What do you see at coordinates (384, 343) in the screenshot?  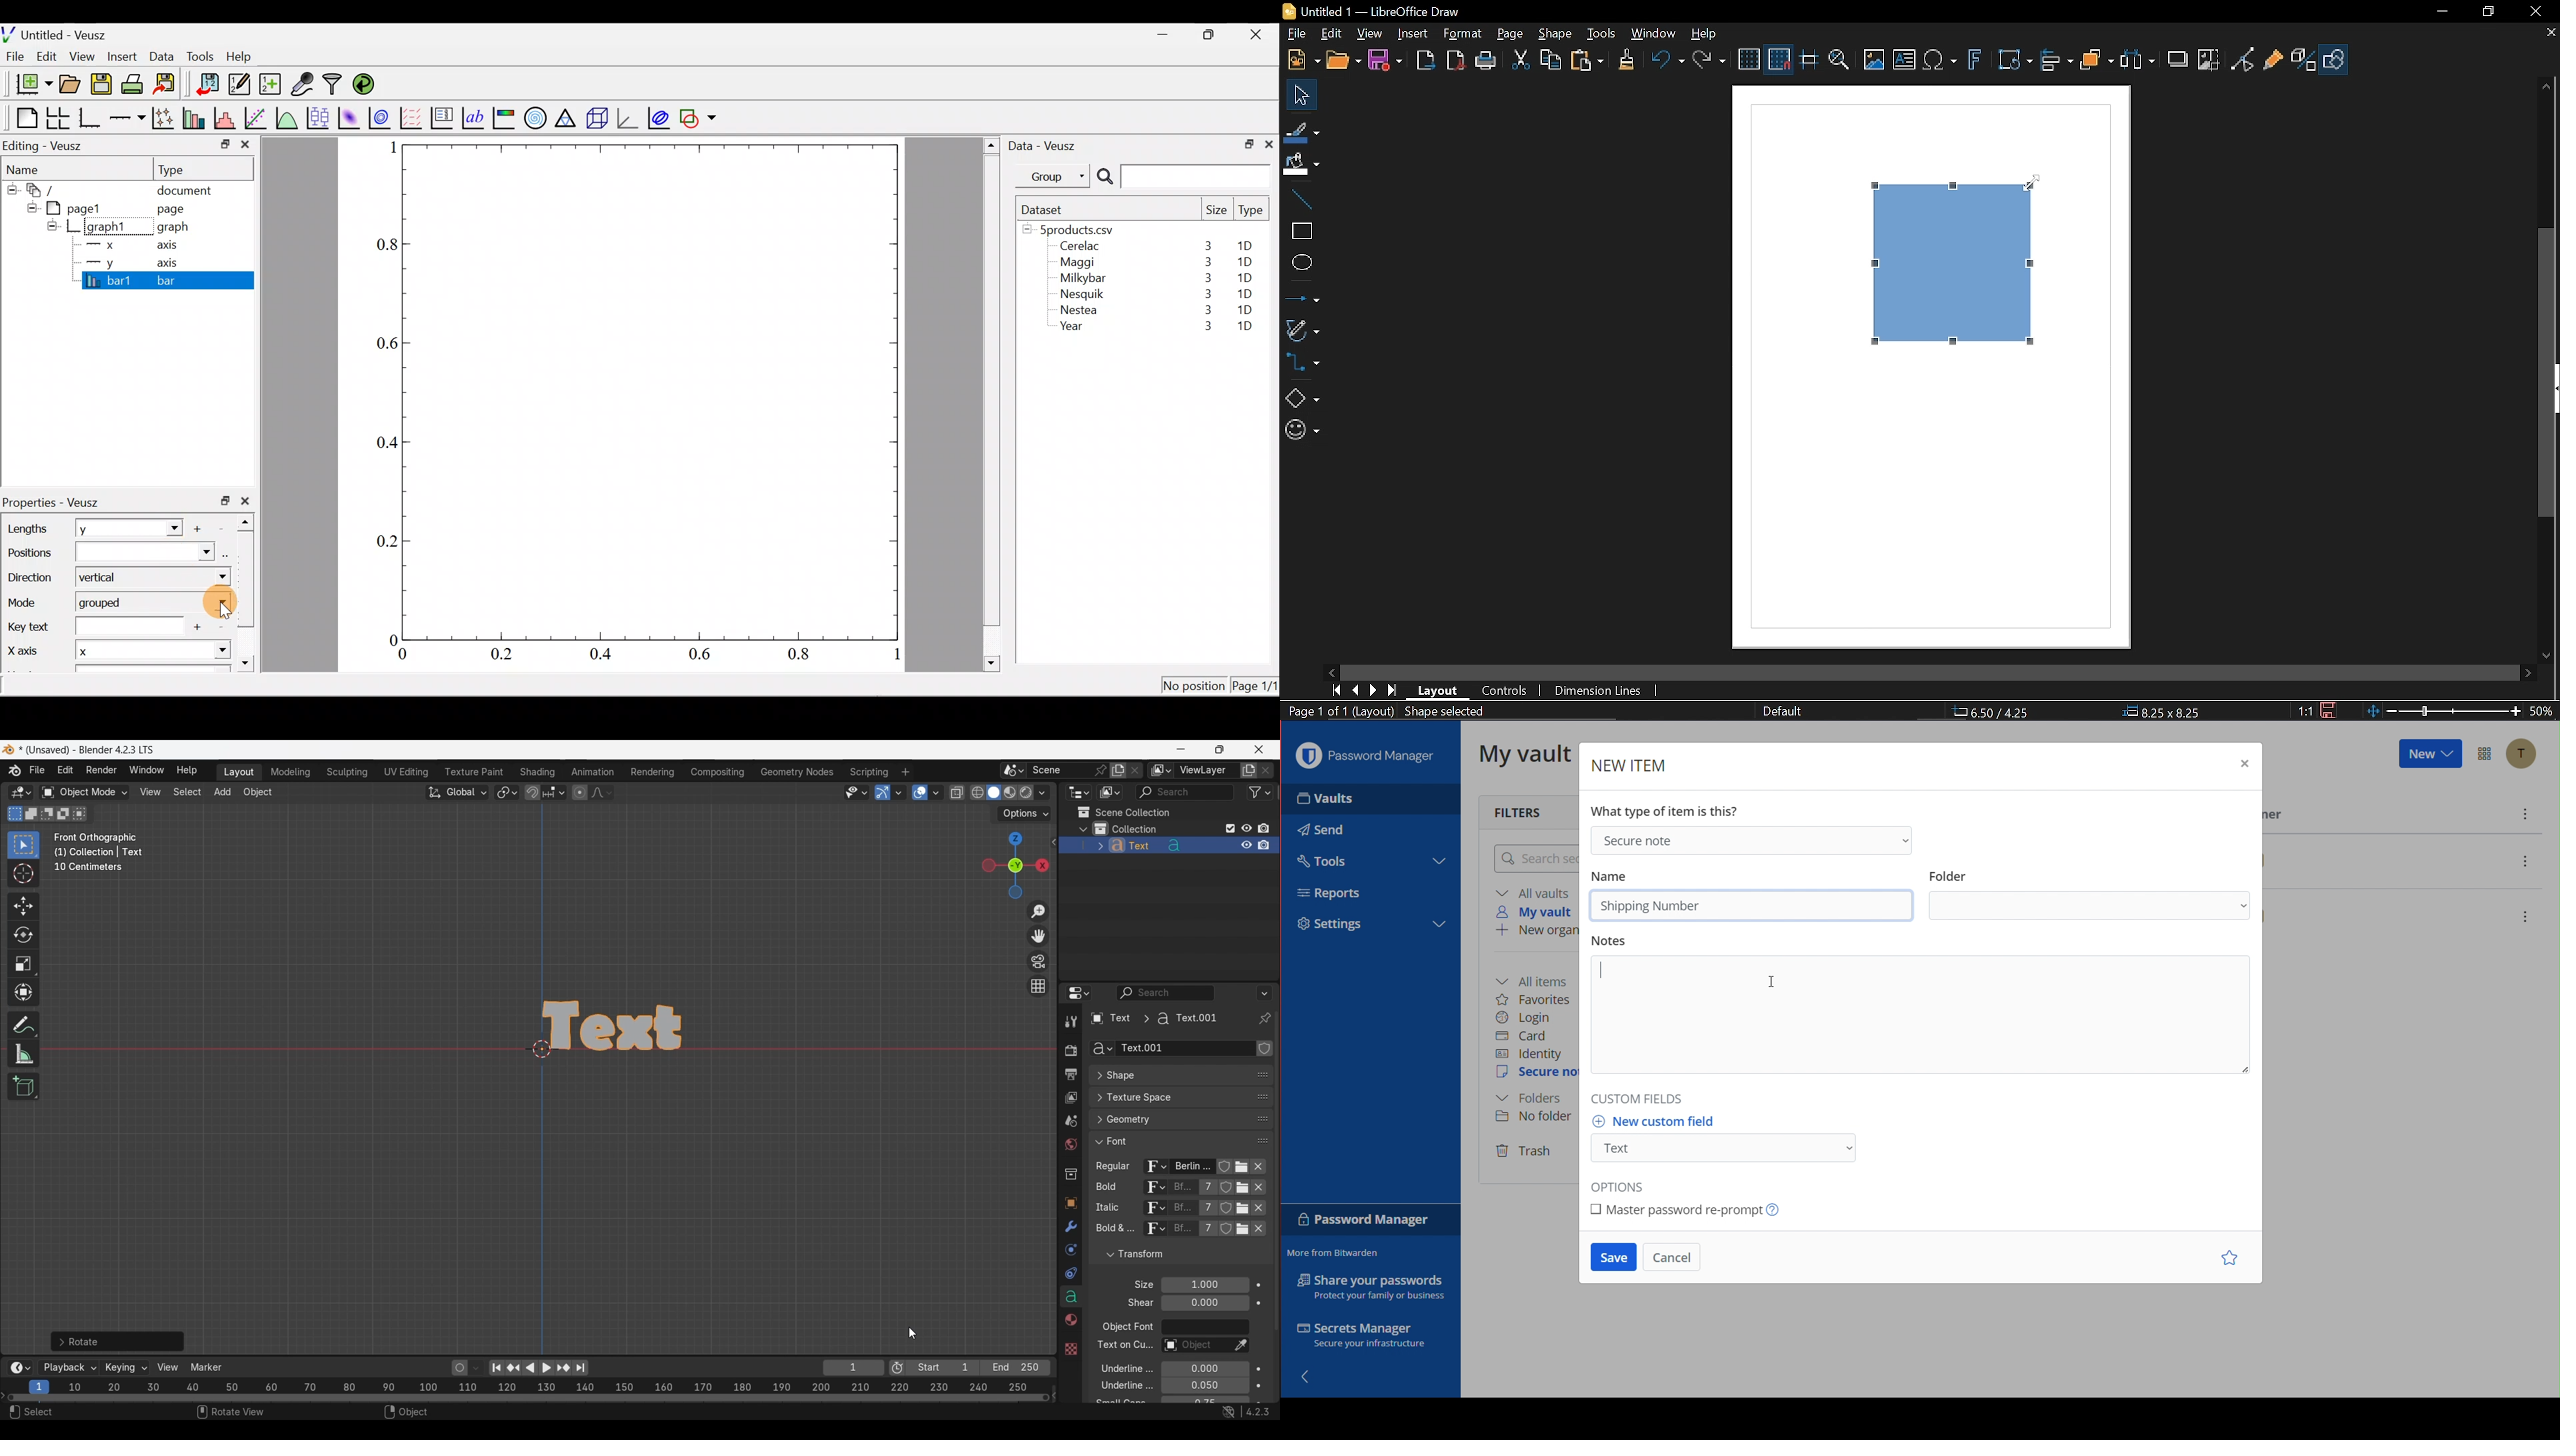 I see `0.6` at bounding box center [384, 343].